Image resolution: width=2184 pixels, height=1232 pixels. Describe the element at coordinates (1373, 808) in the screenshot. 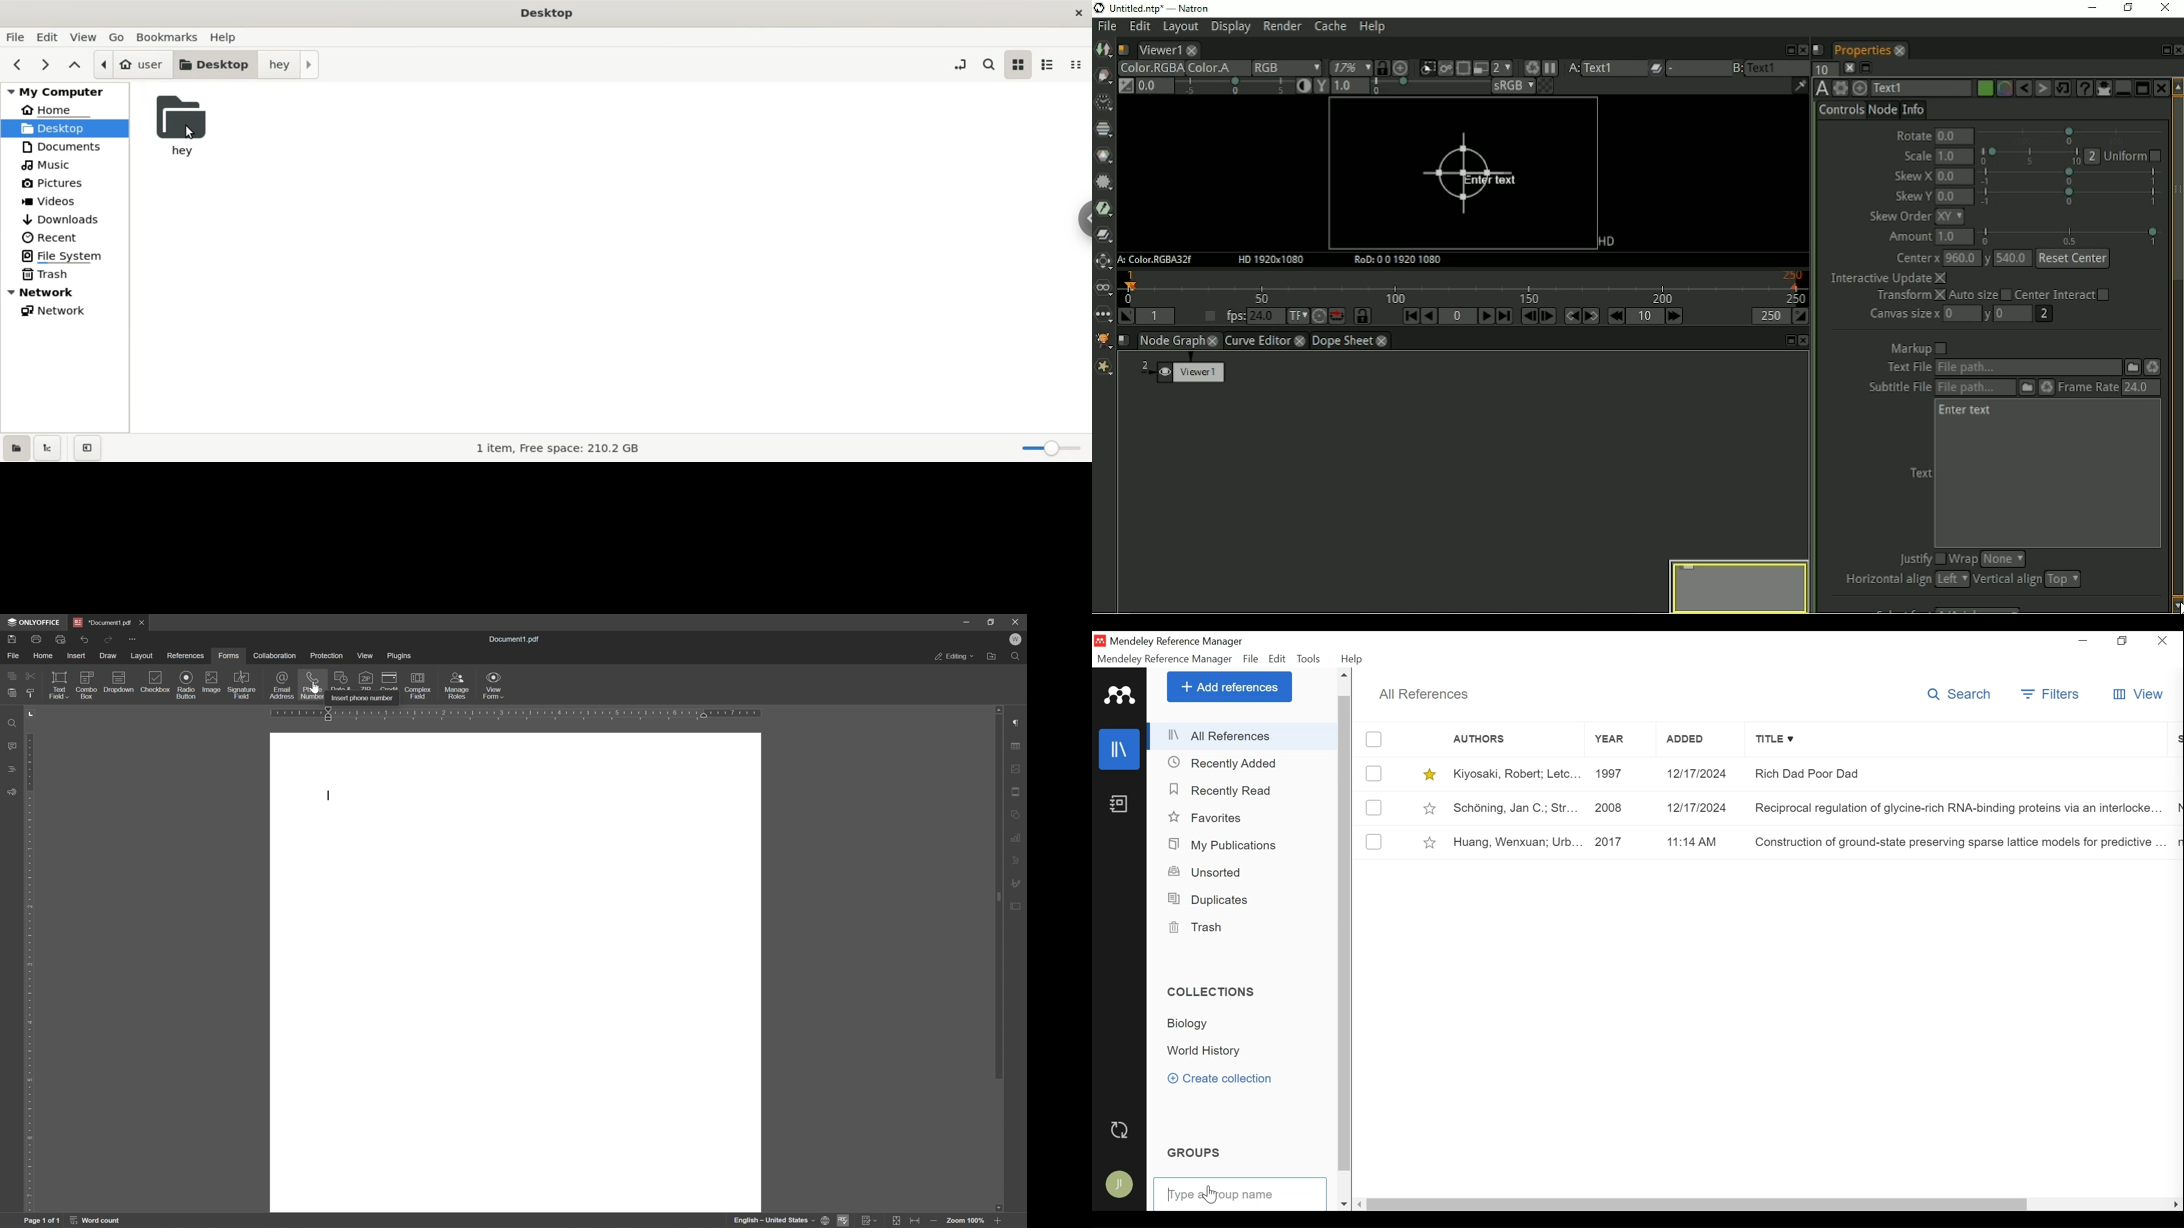

I see `(un)select` at that location.